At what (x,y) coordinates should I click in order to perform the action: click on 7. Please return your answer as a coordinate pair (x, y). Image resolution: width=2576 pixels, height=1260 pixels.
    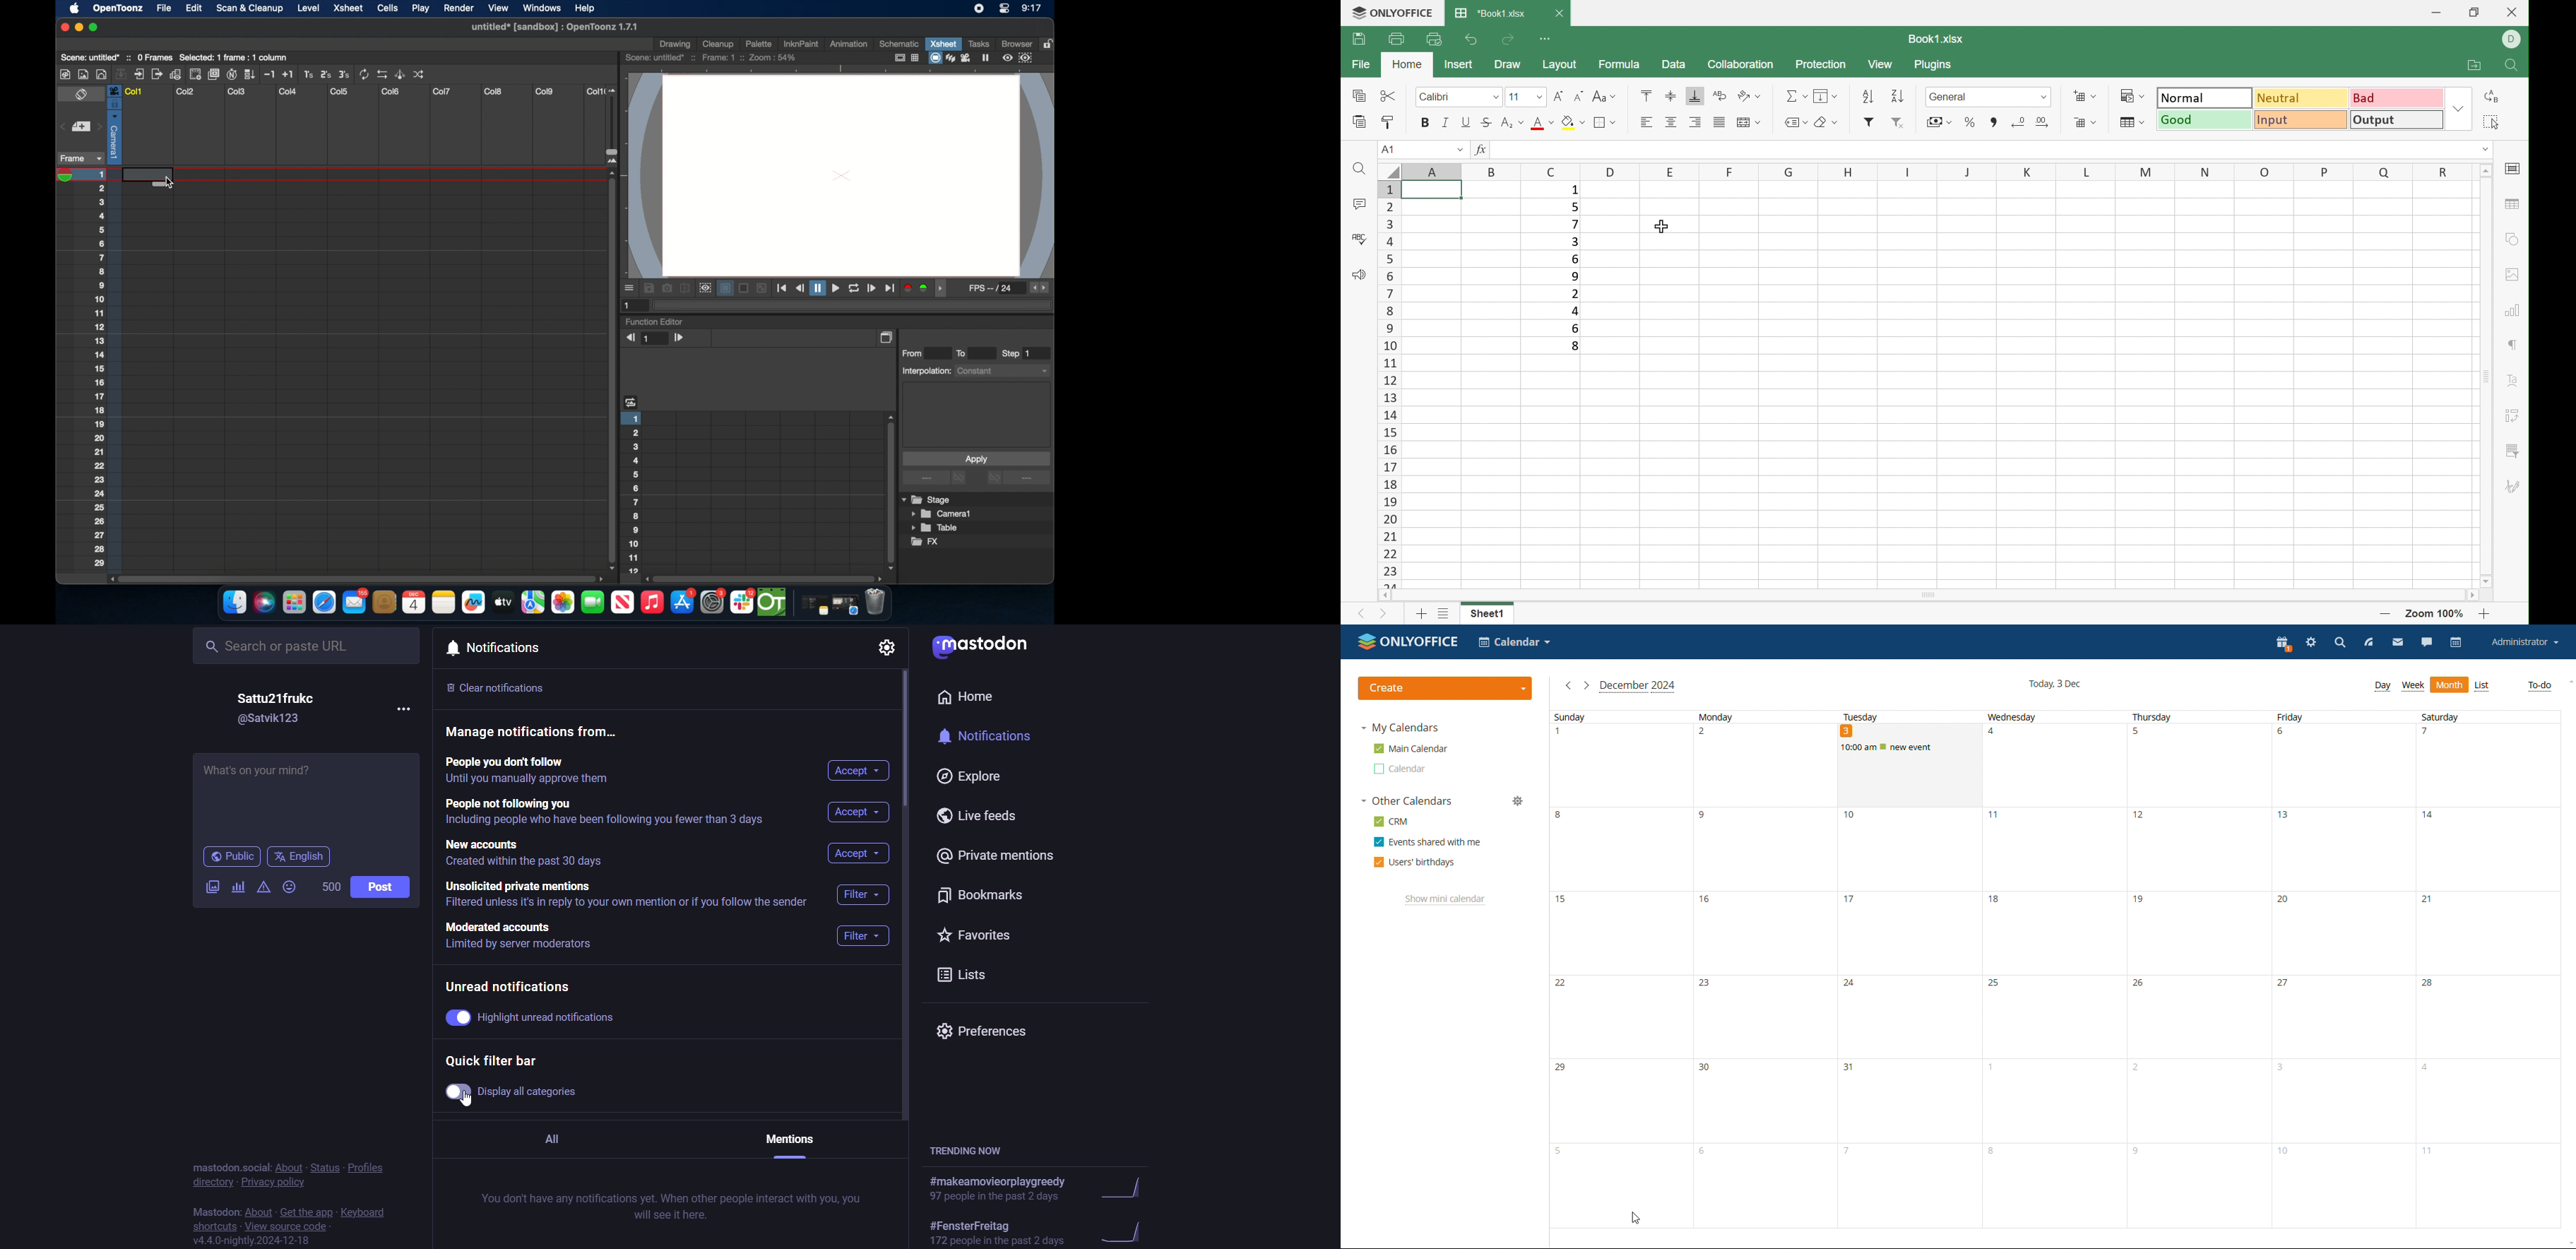
    Looking at the image, I should click on (1572, 225).